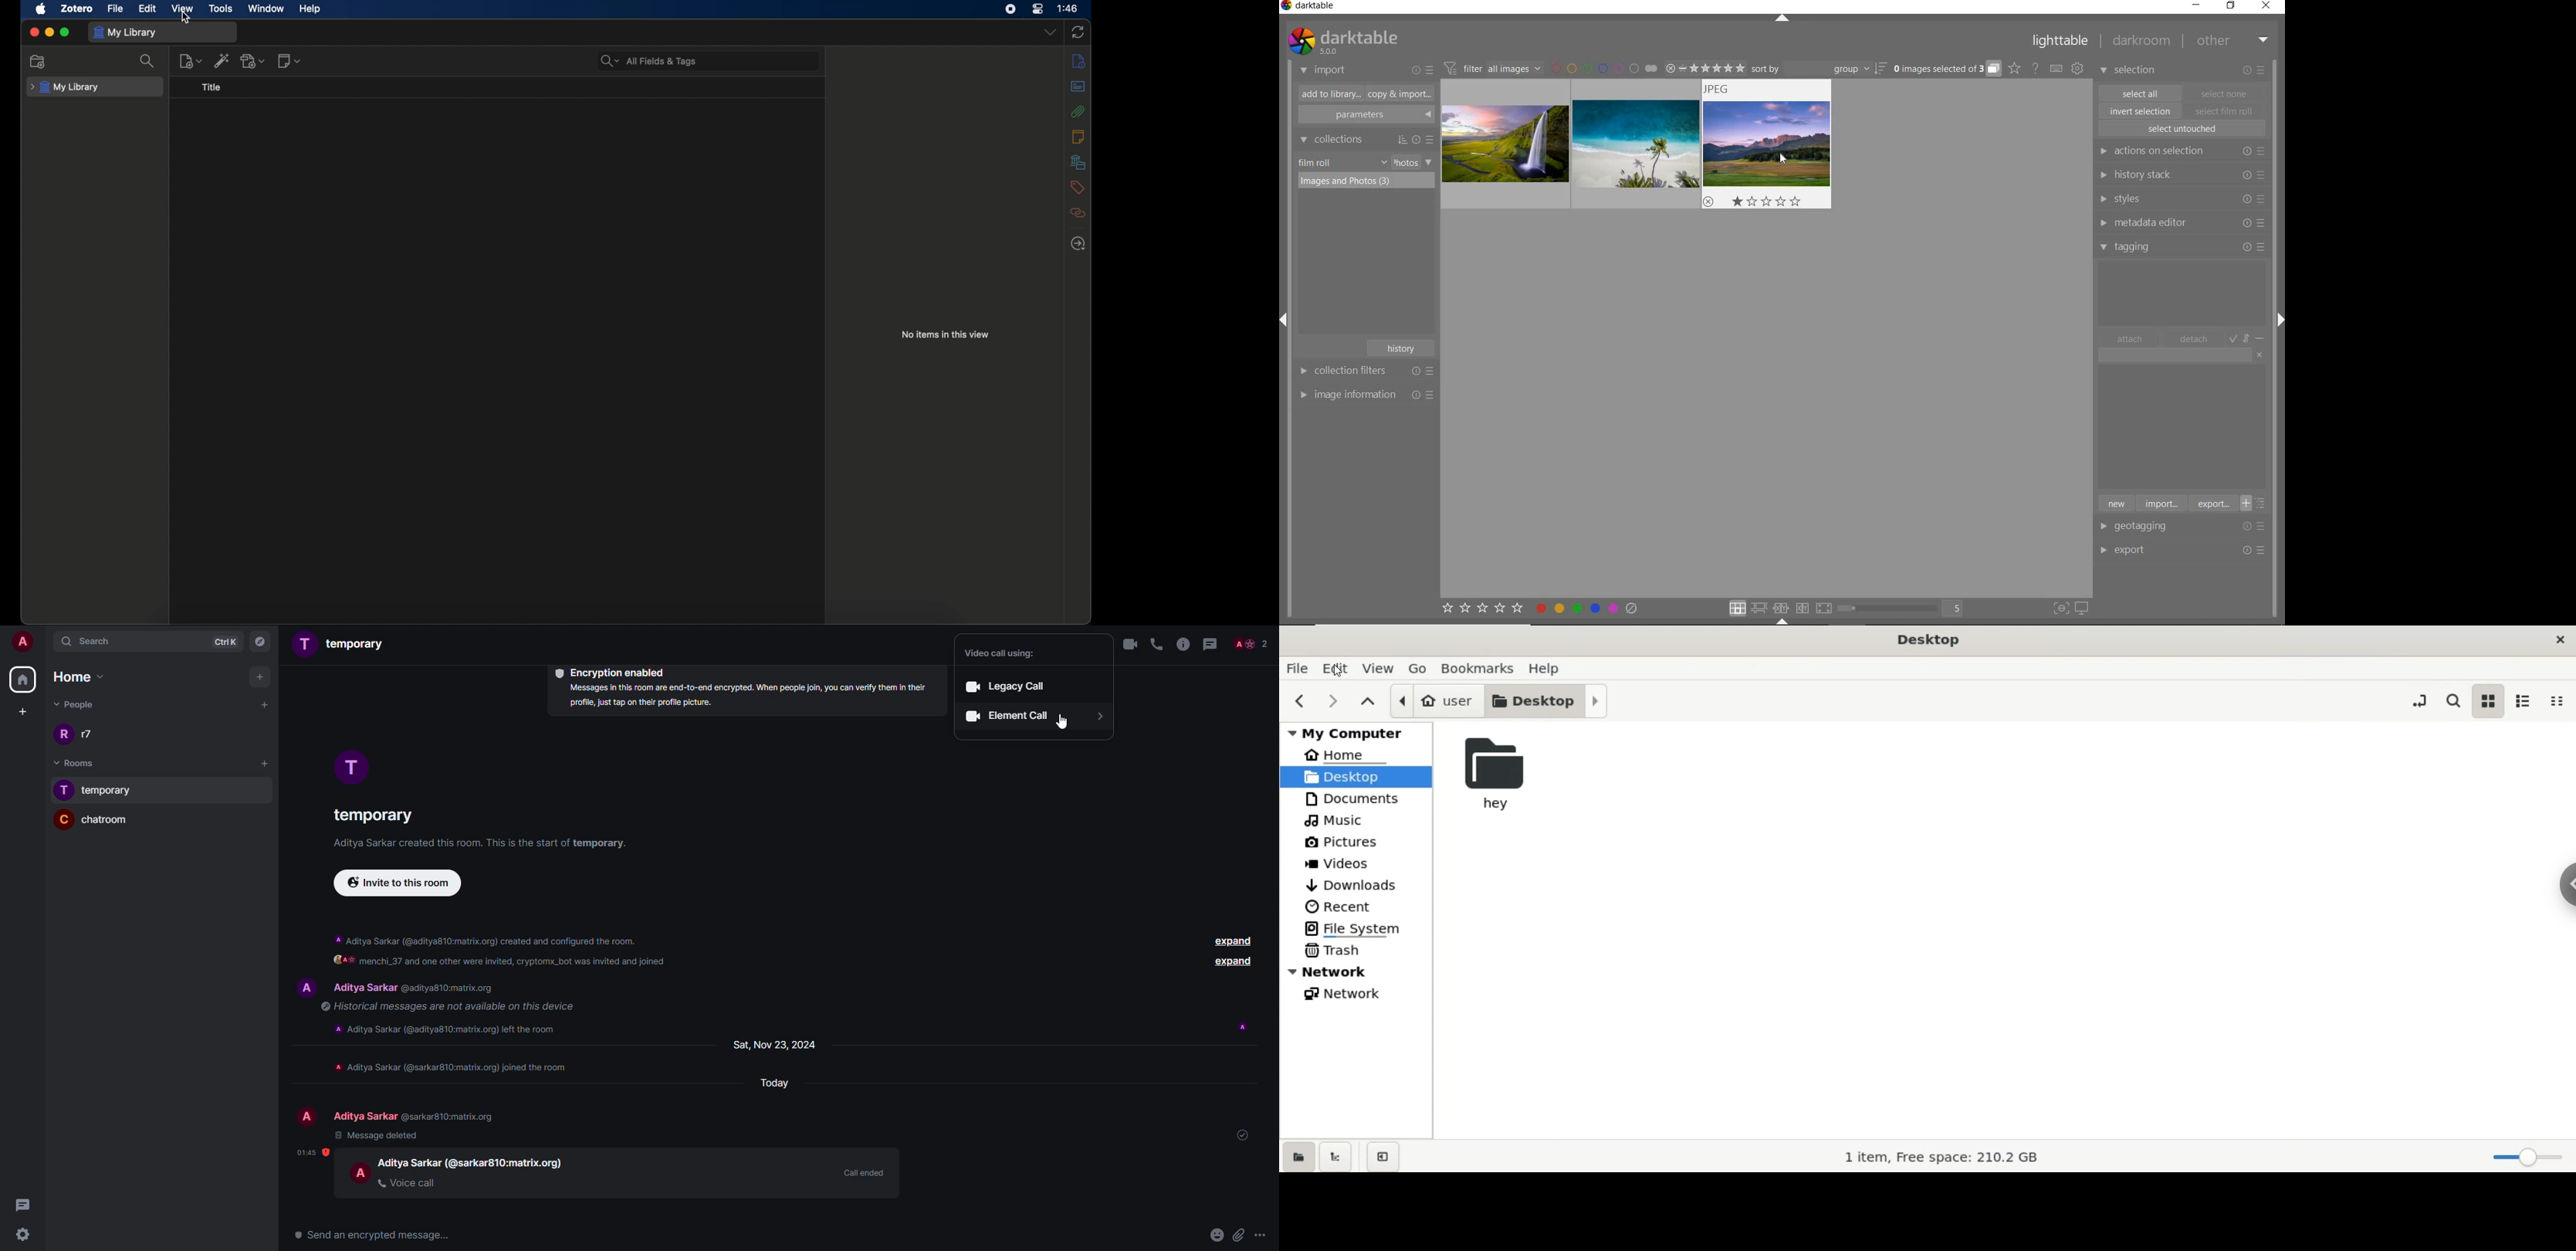 The image size is (2576, 1260). Describe the element at coordinates (775, 1045) in the screenshot. I see `day` at that location.